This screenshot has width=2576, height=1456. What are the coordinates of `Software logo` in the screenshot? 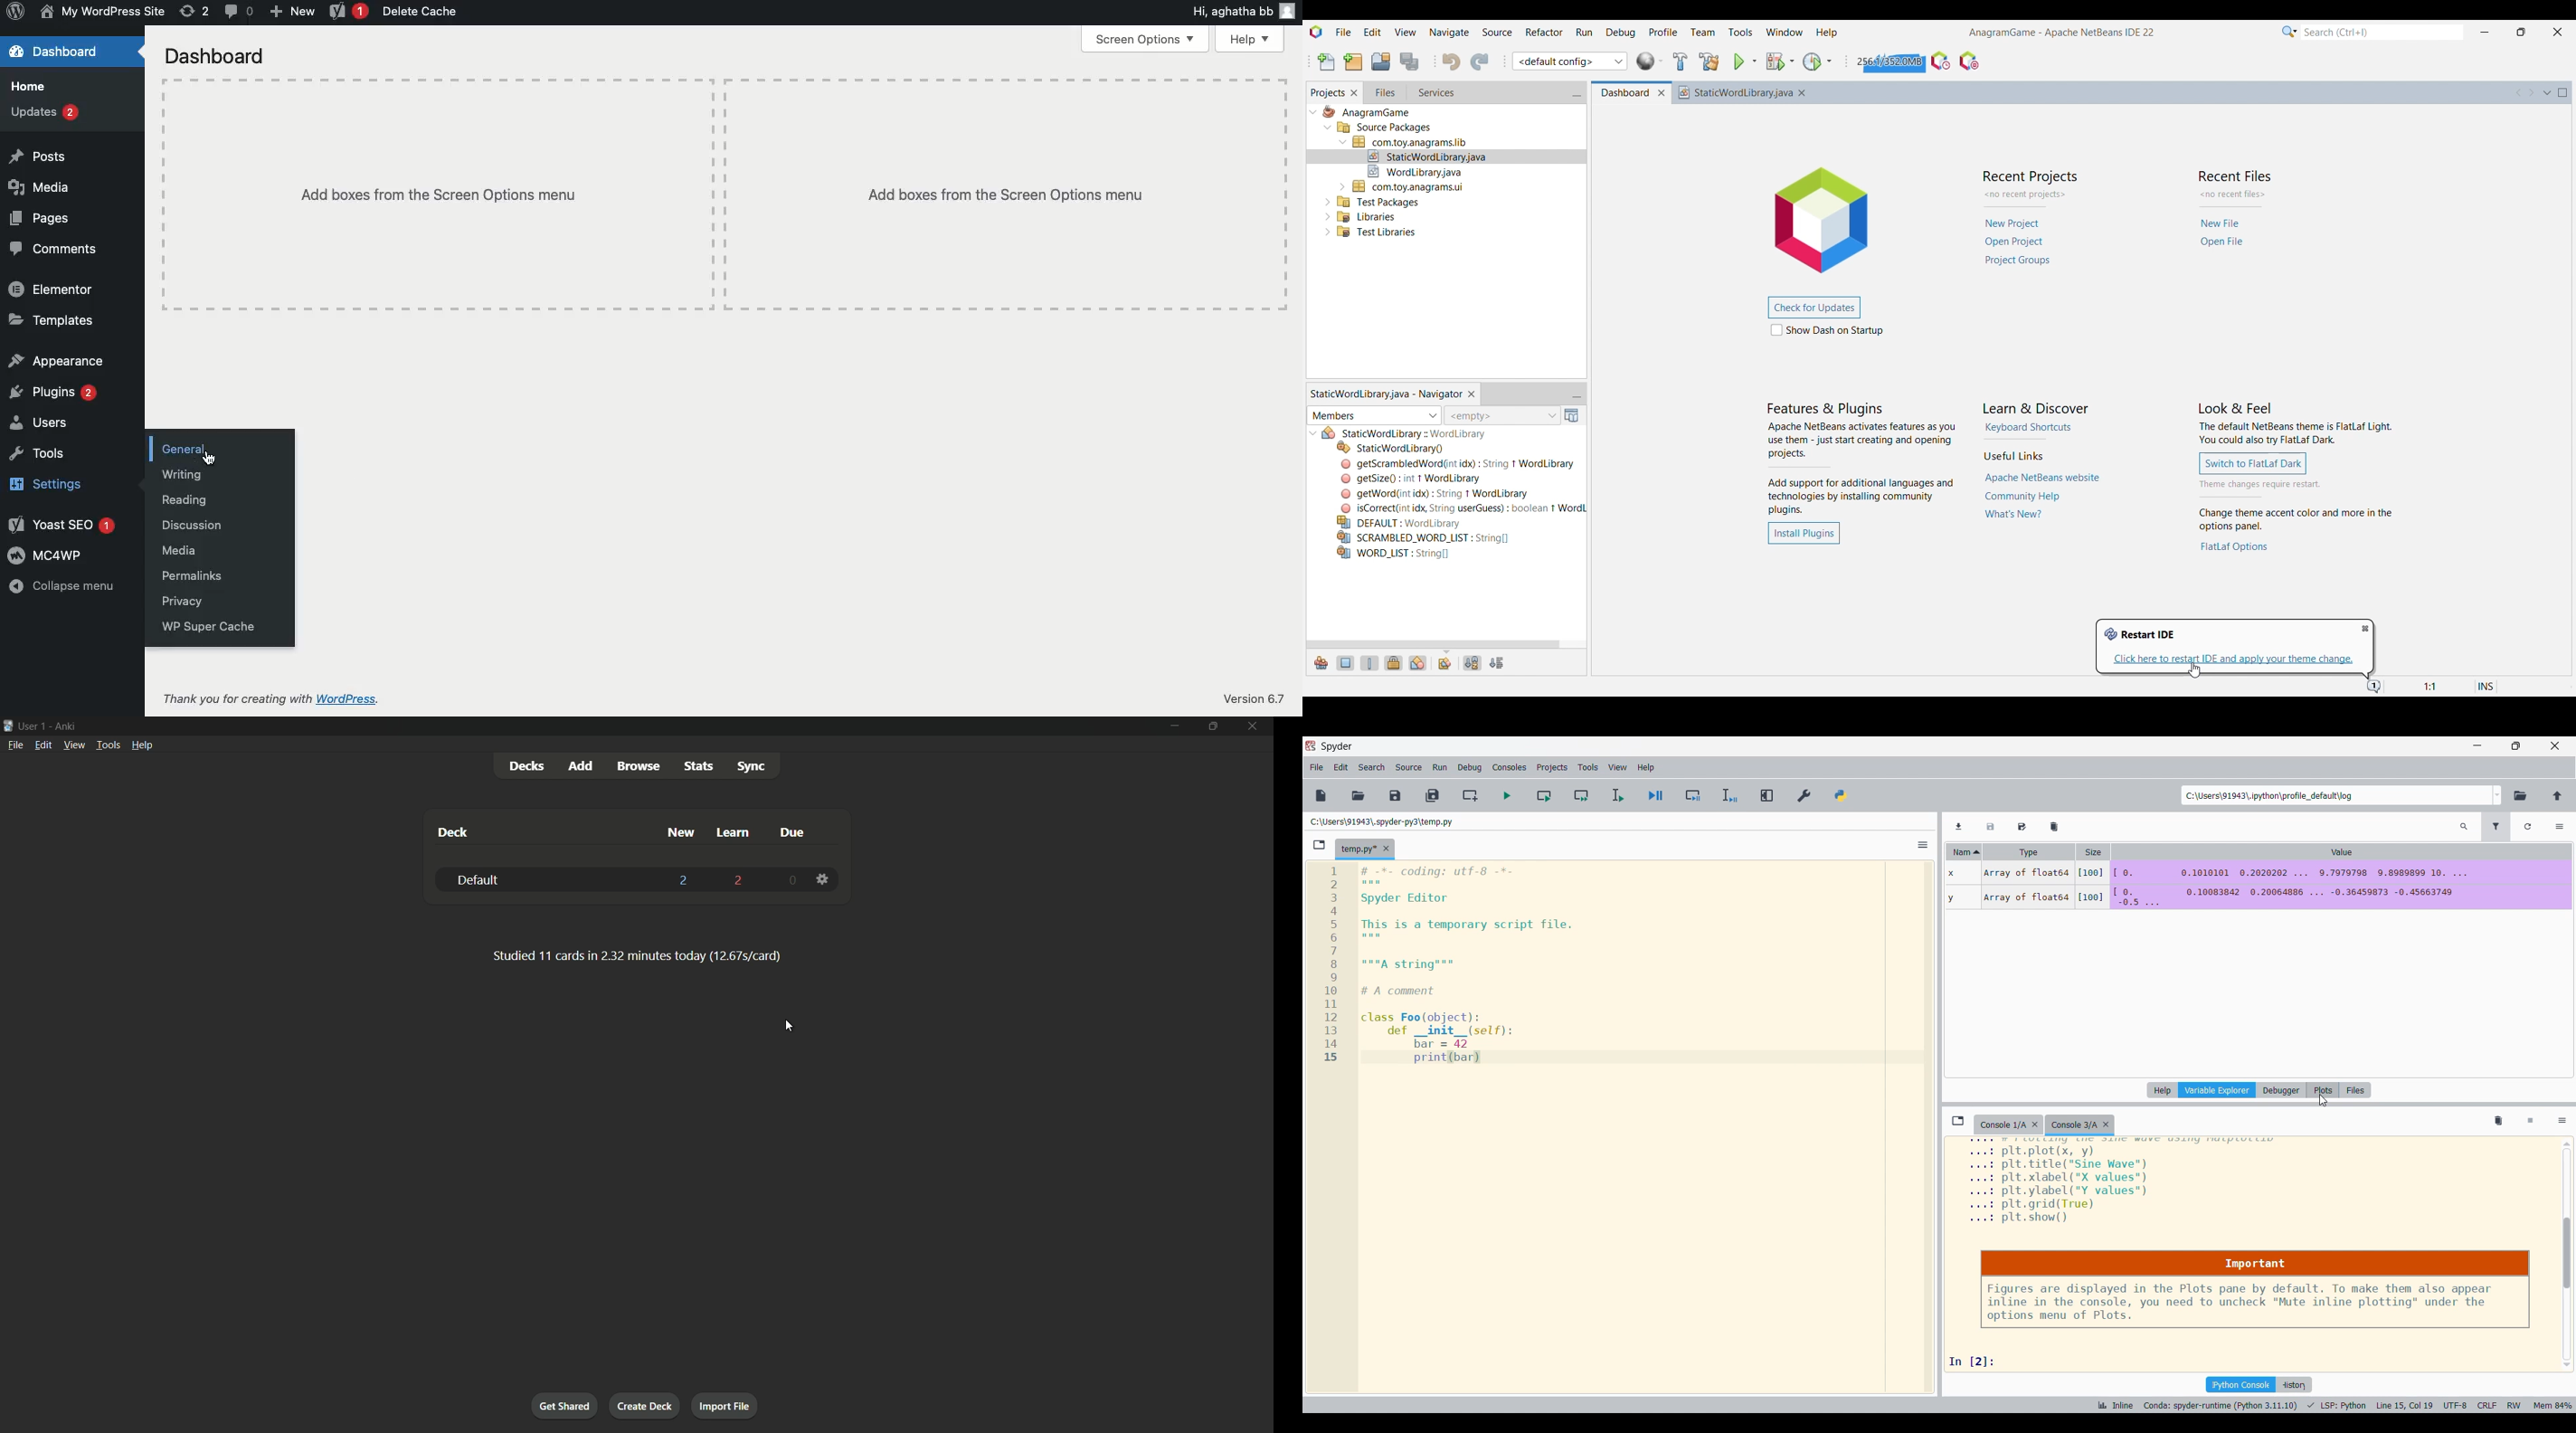 It's located at (1310, 746).